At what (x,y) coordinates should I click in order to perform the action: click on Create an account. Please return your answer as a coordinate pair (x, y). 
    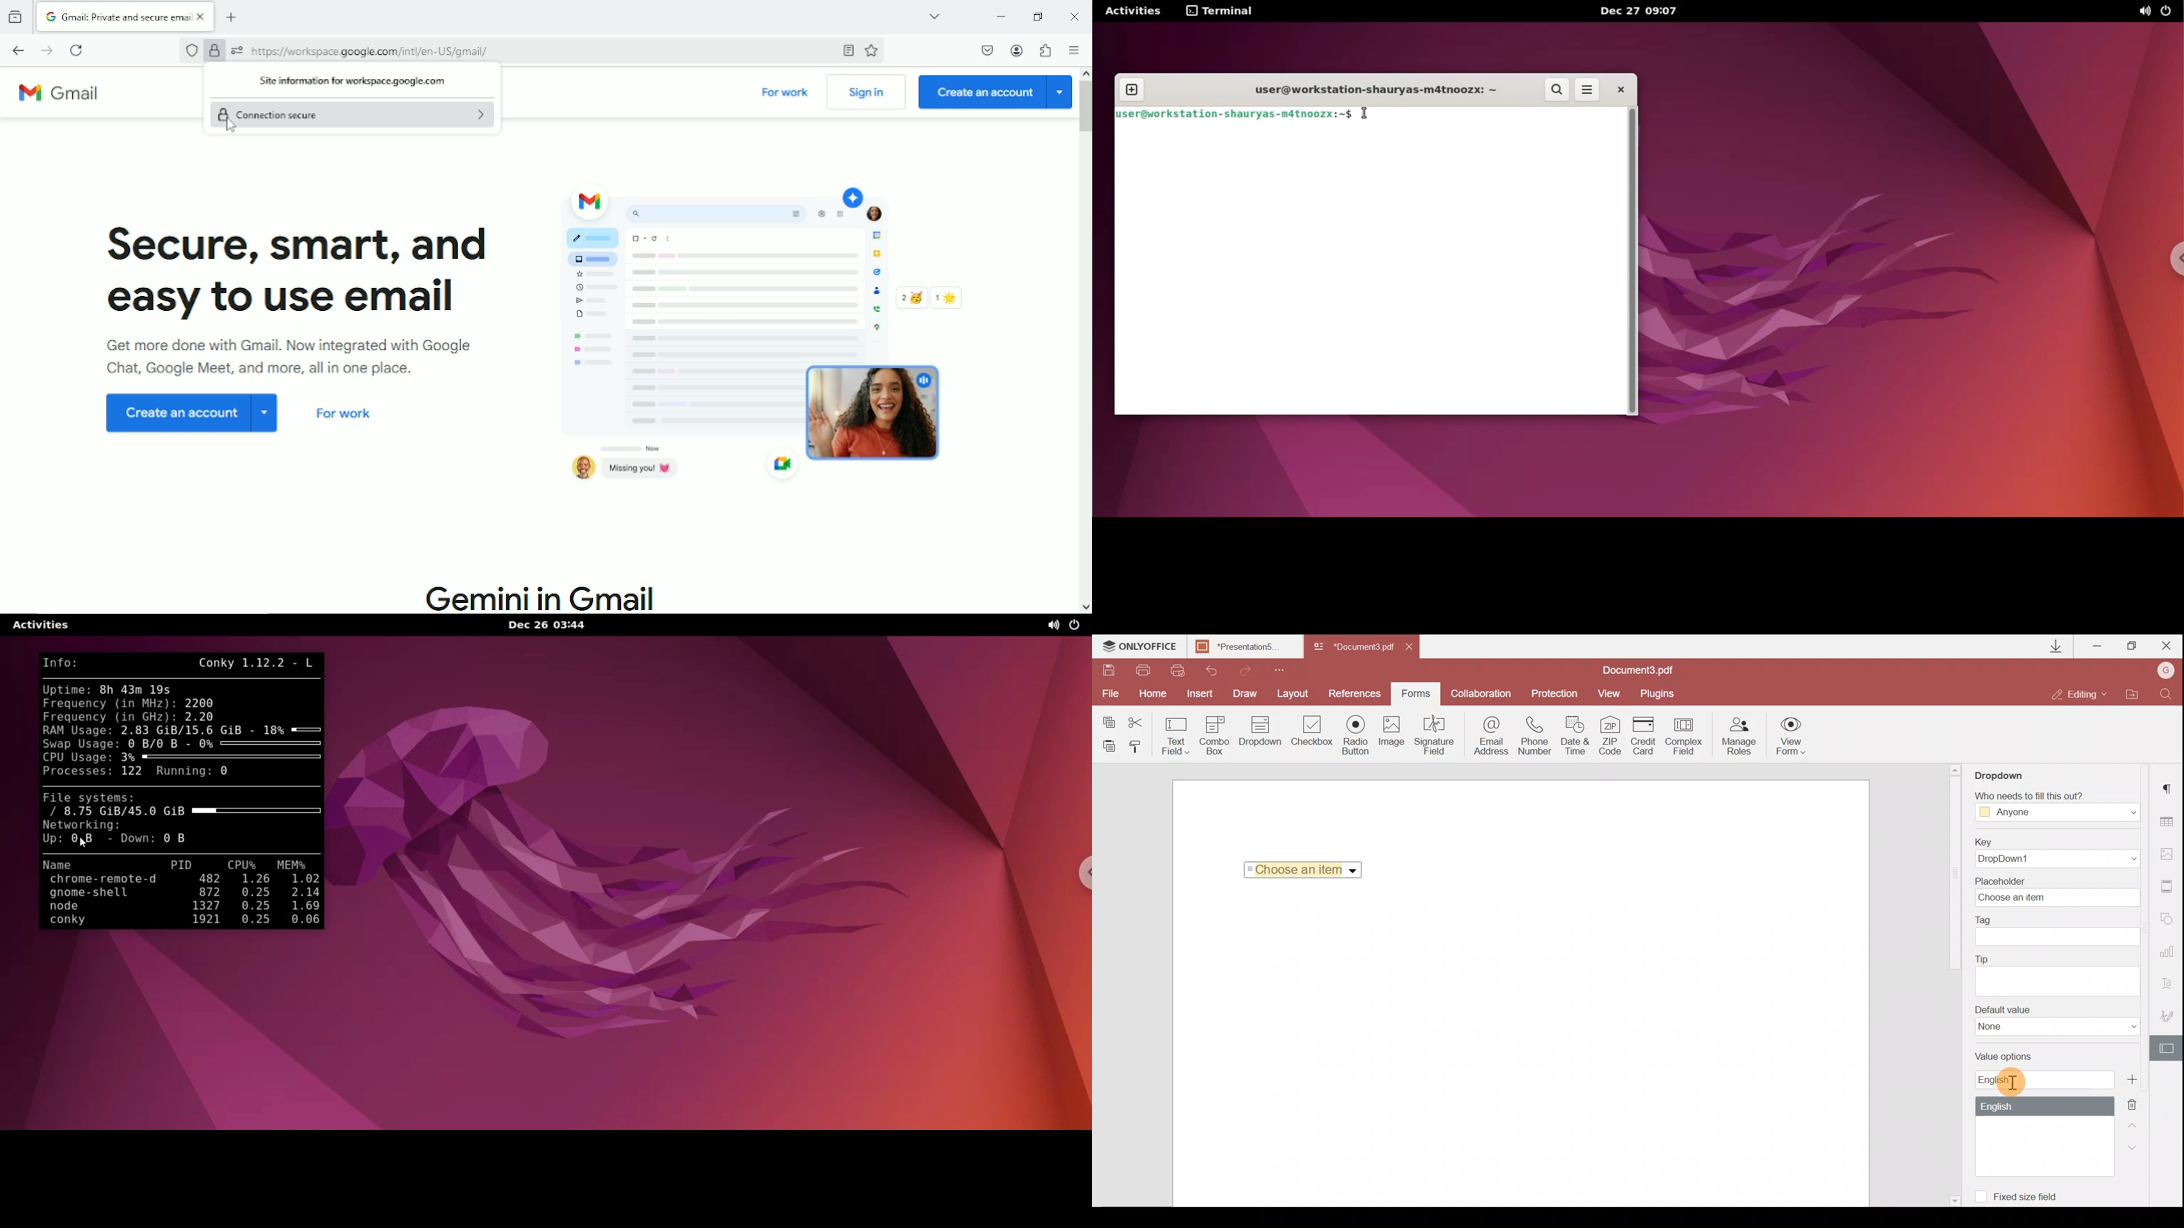
    Looking at the image, I should click on (191, 412).